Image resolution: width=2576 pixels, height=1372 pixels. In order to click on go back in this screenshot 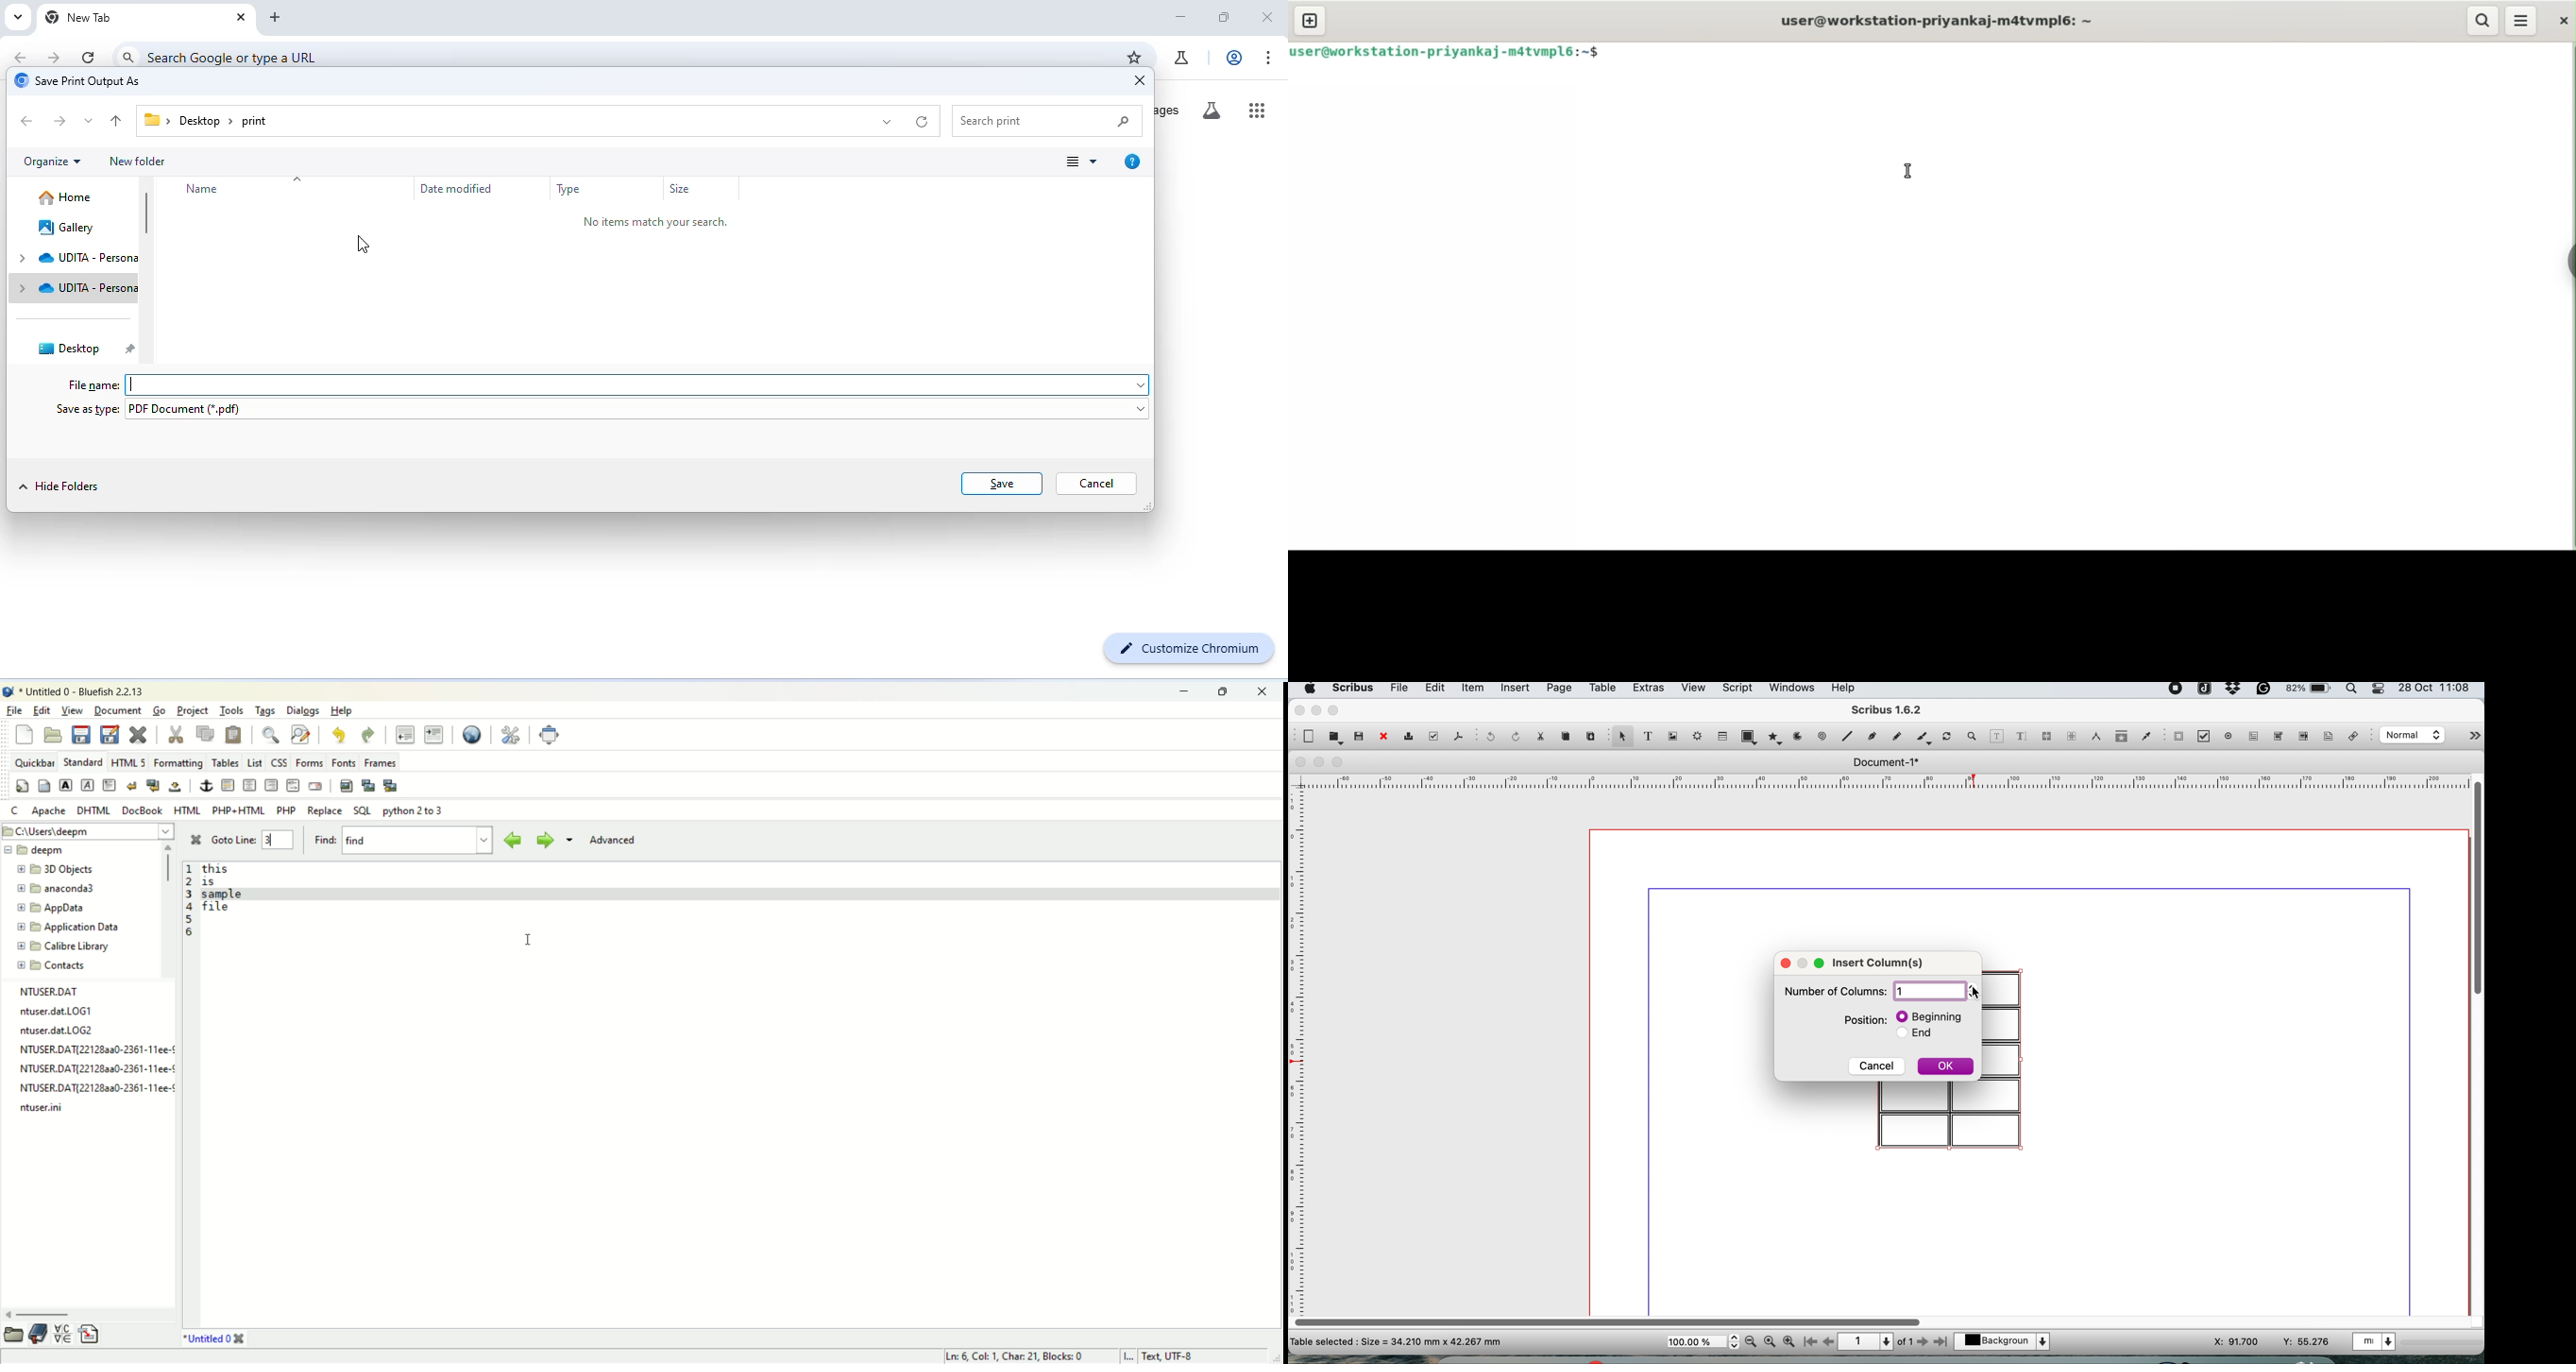, I will do `click(23, 57)`.